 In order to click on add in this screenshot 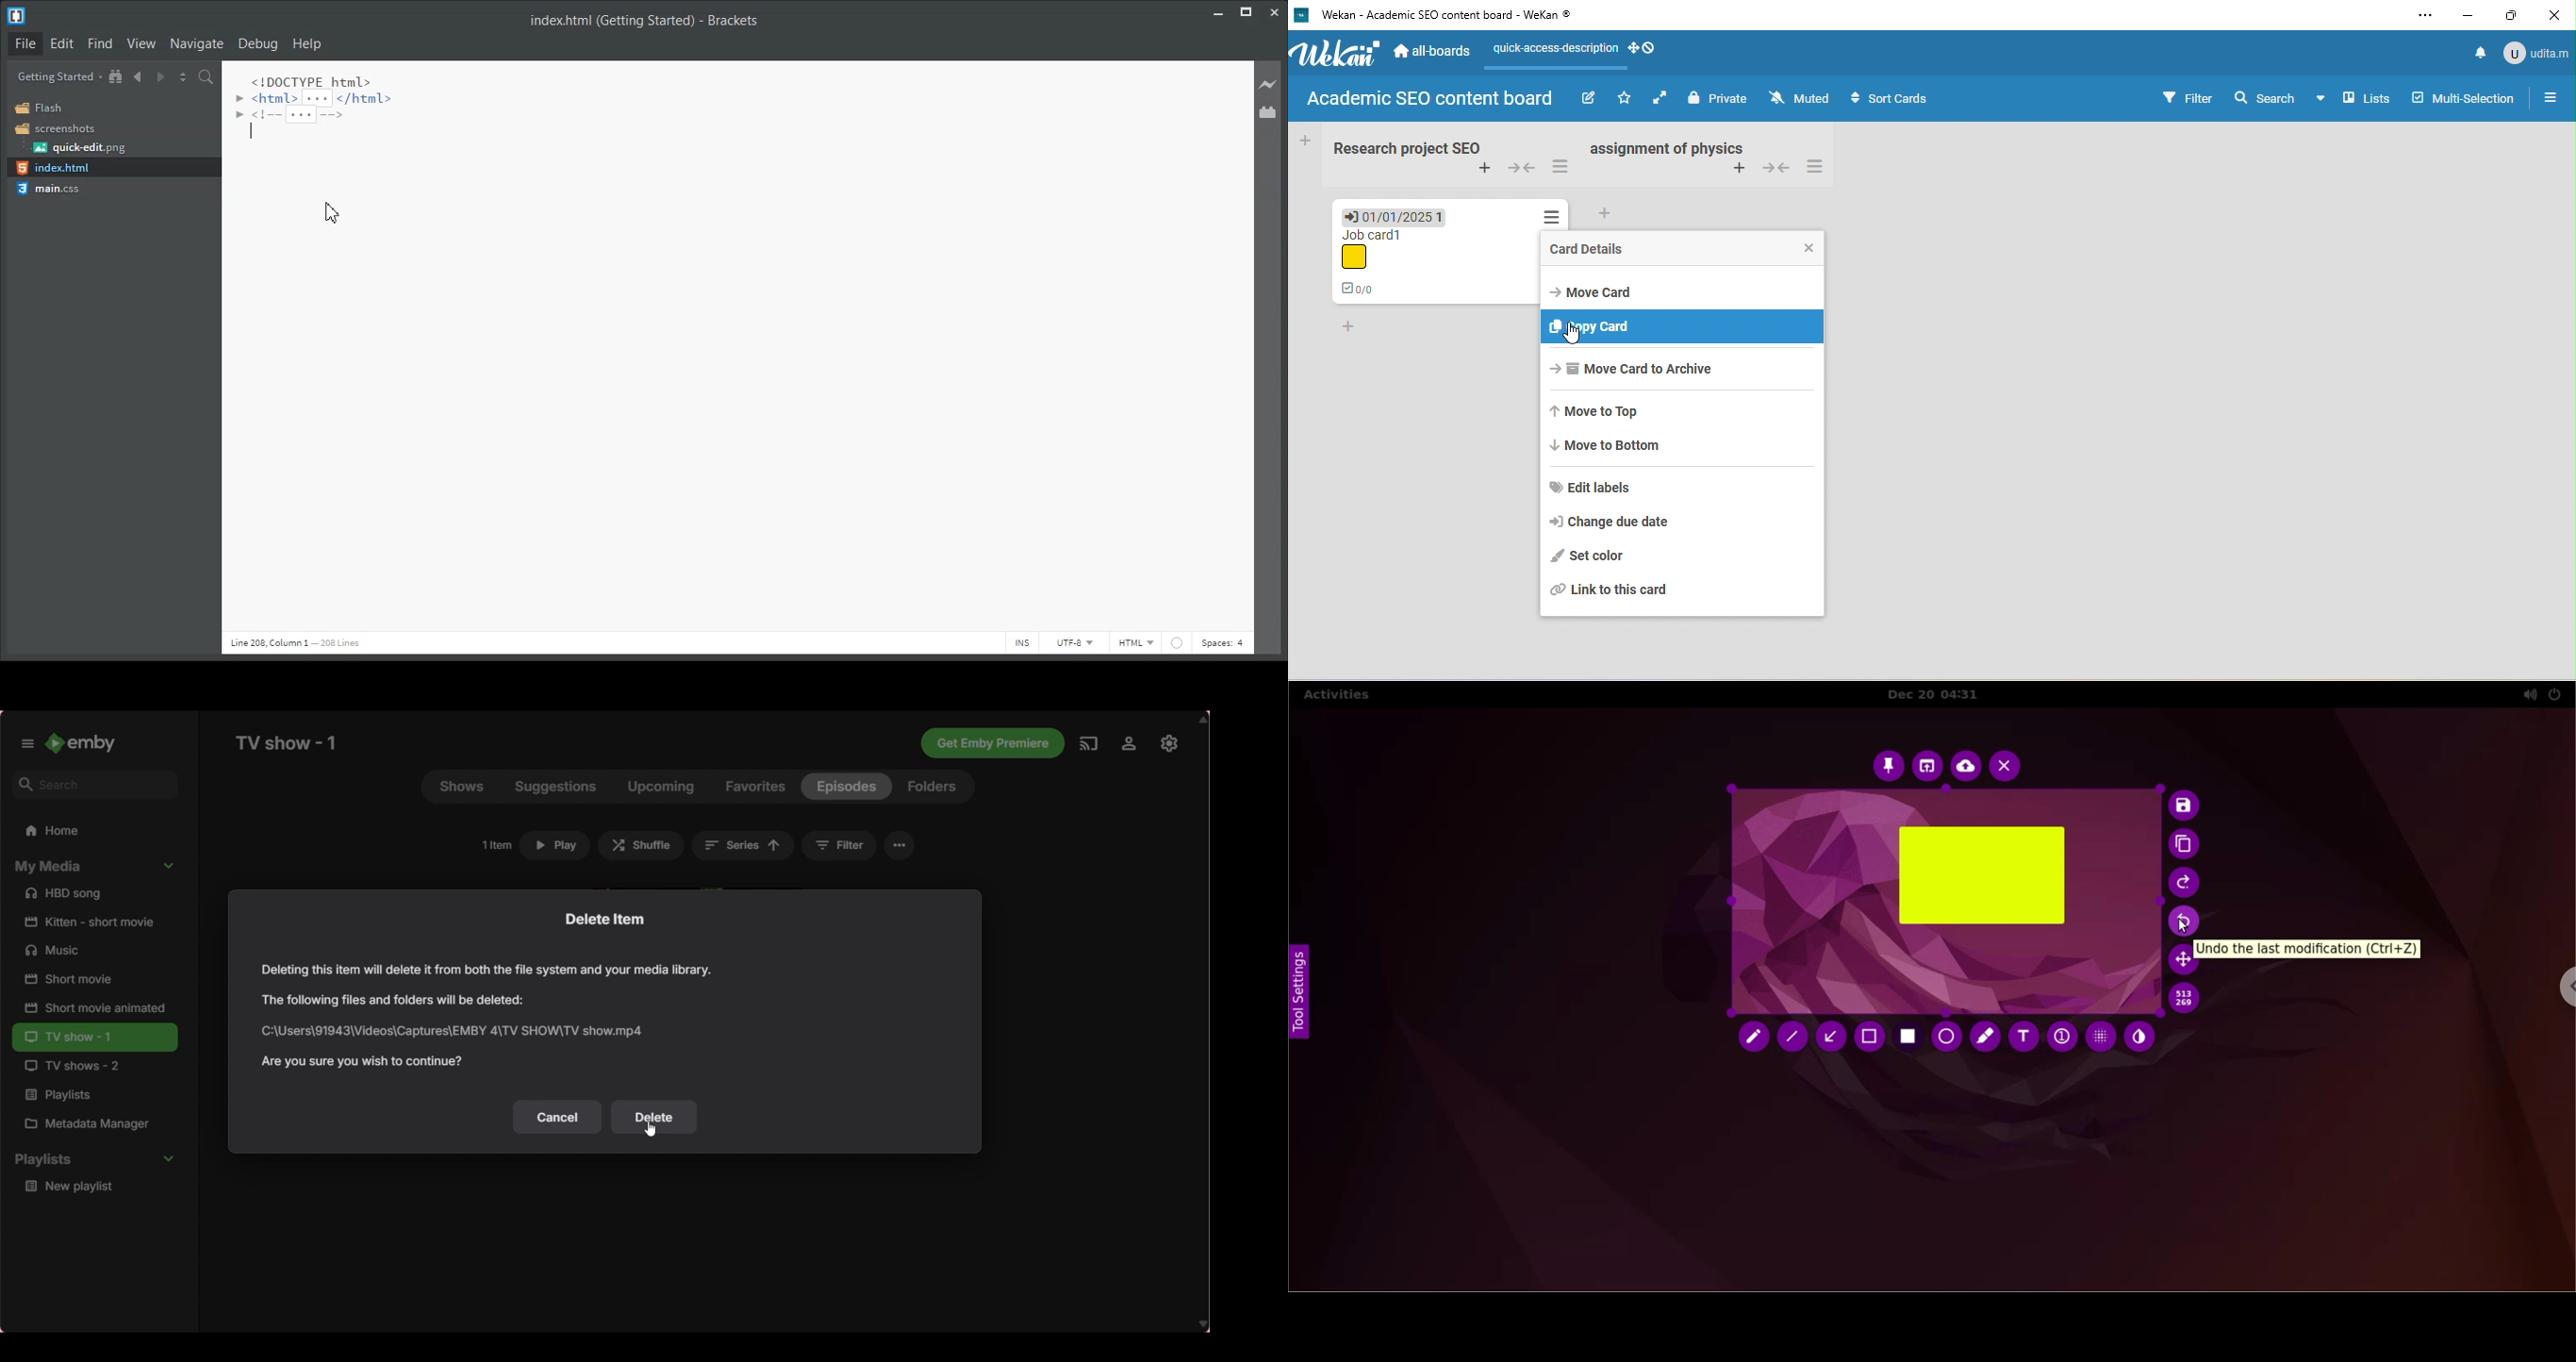, I will do `click(1739, 169)`.